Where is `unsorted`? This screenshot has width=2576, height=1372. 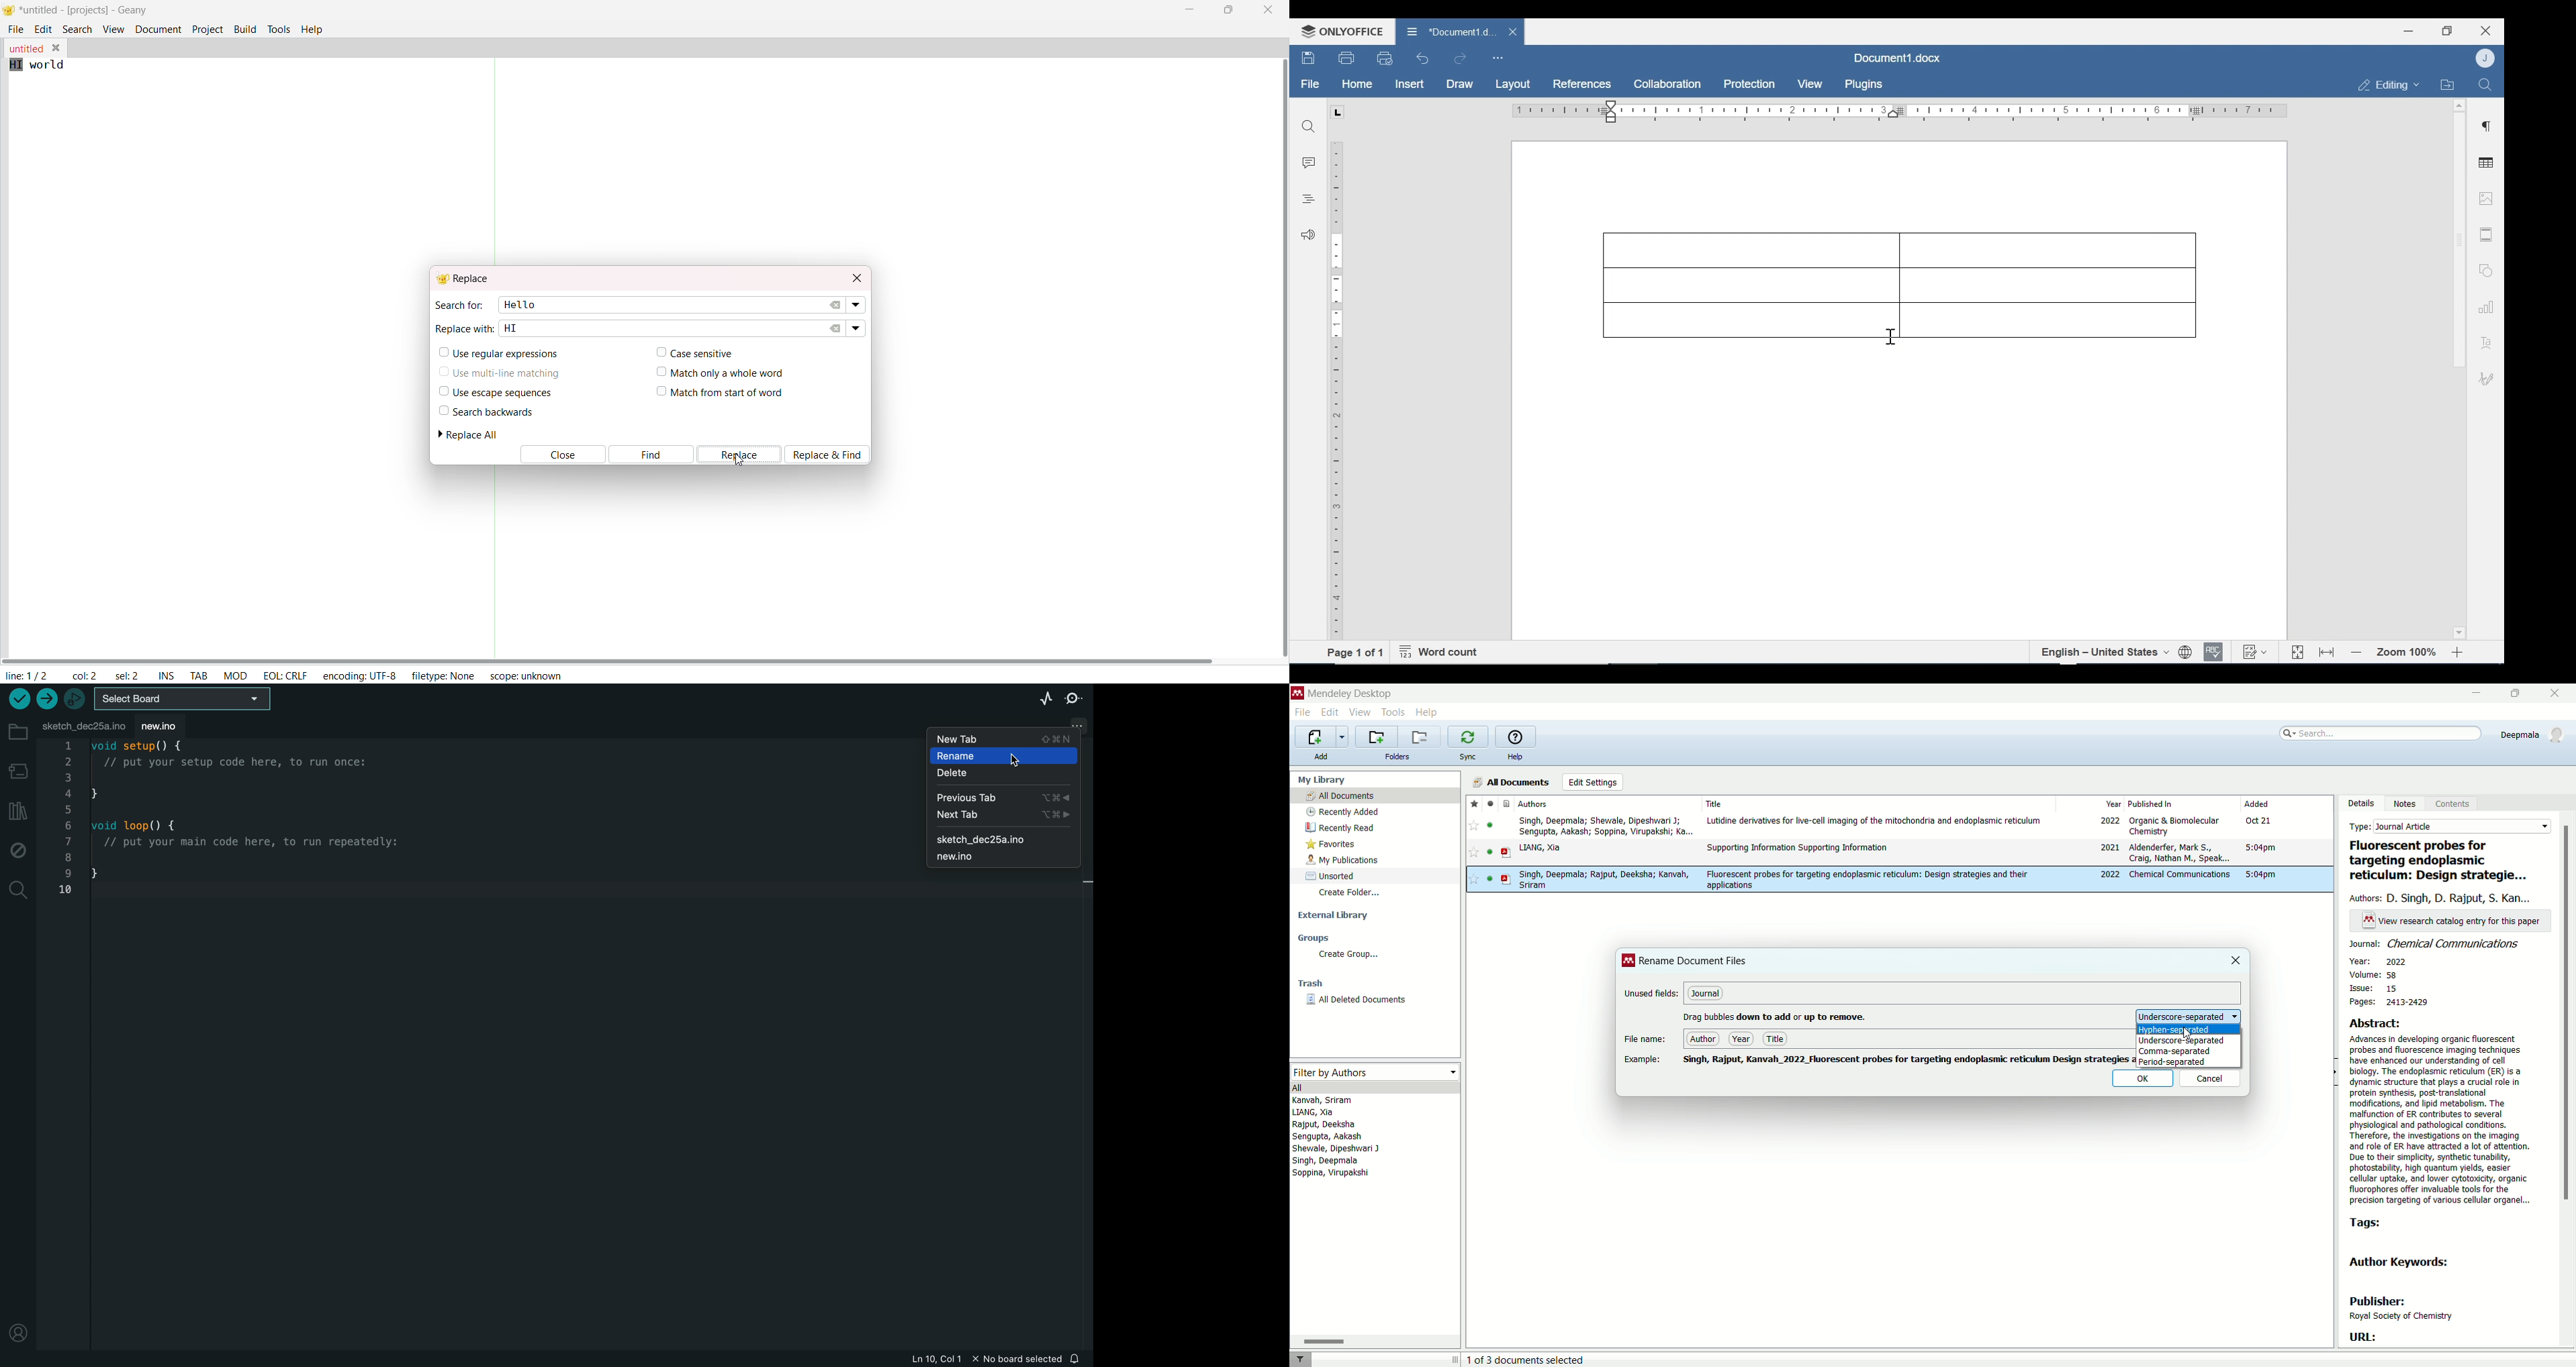
unsorted is located at coordinates (1328, 876).